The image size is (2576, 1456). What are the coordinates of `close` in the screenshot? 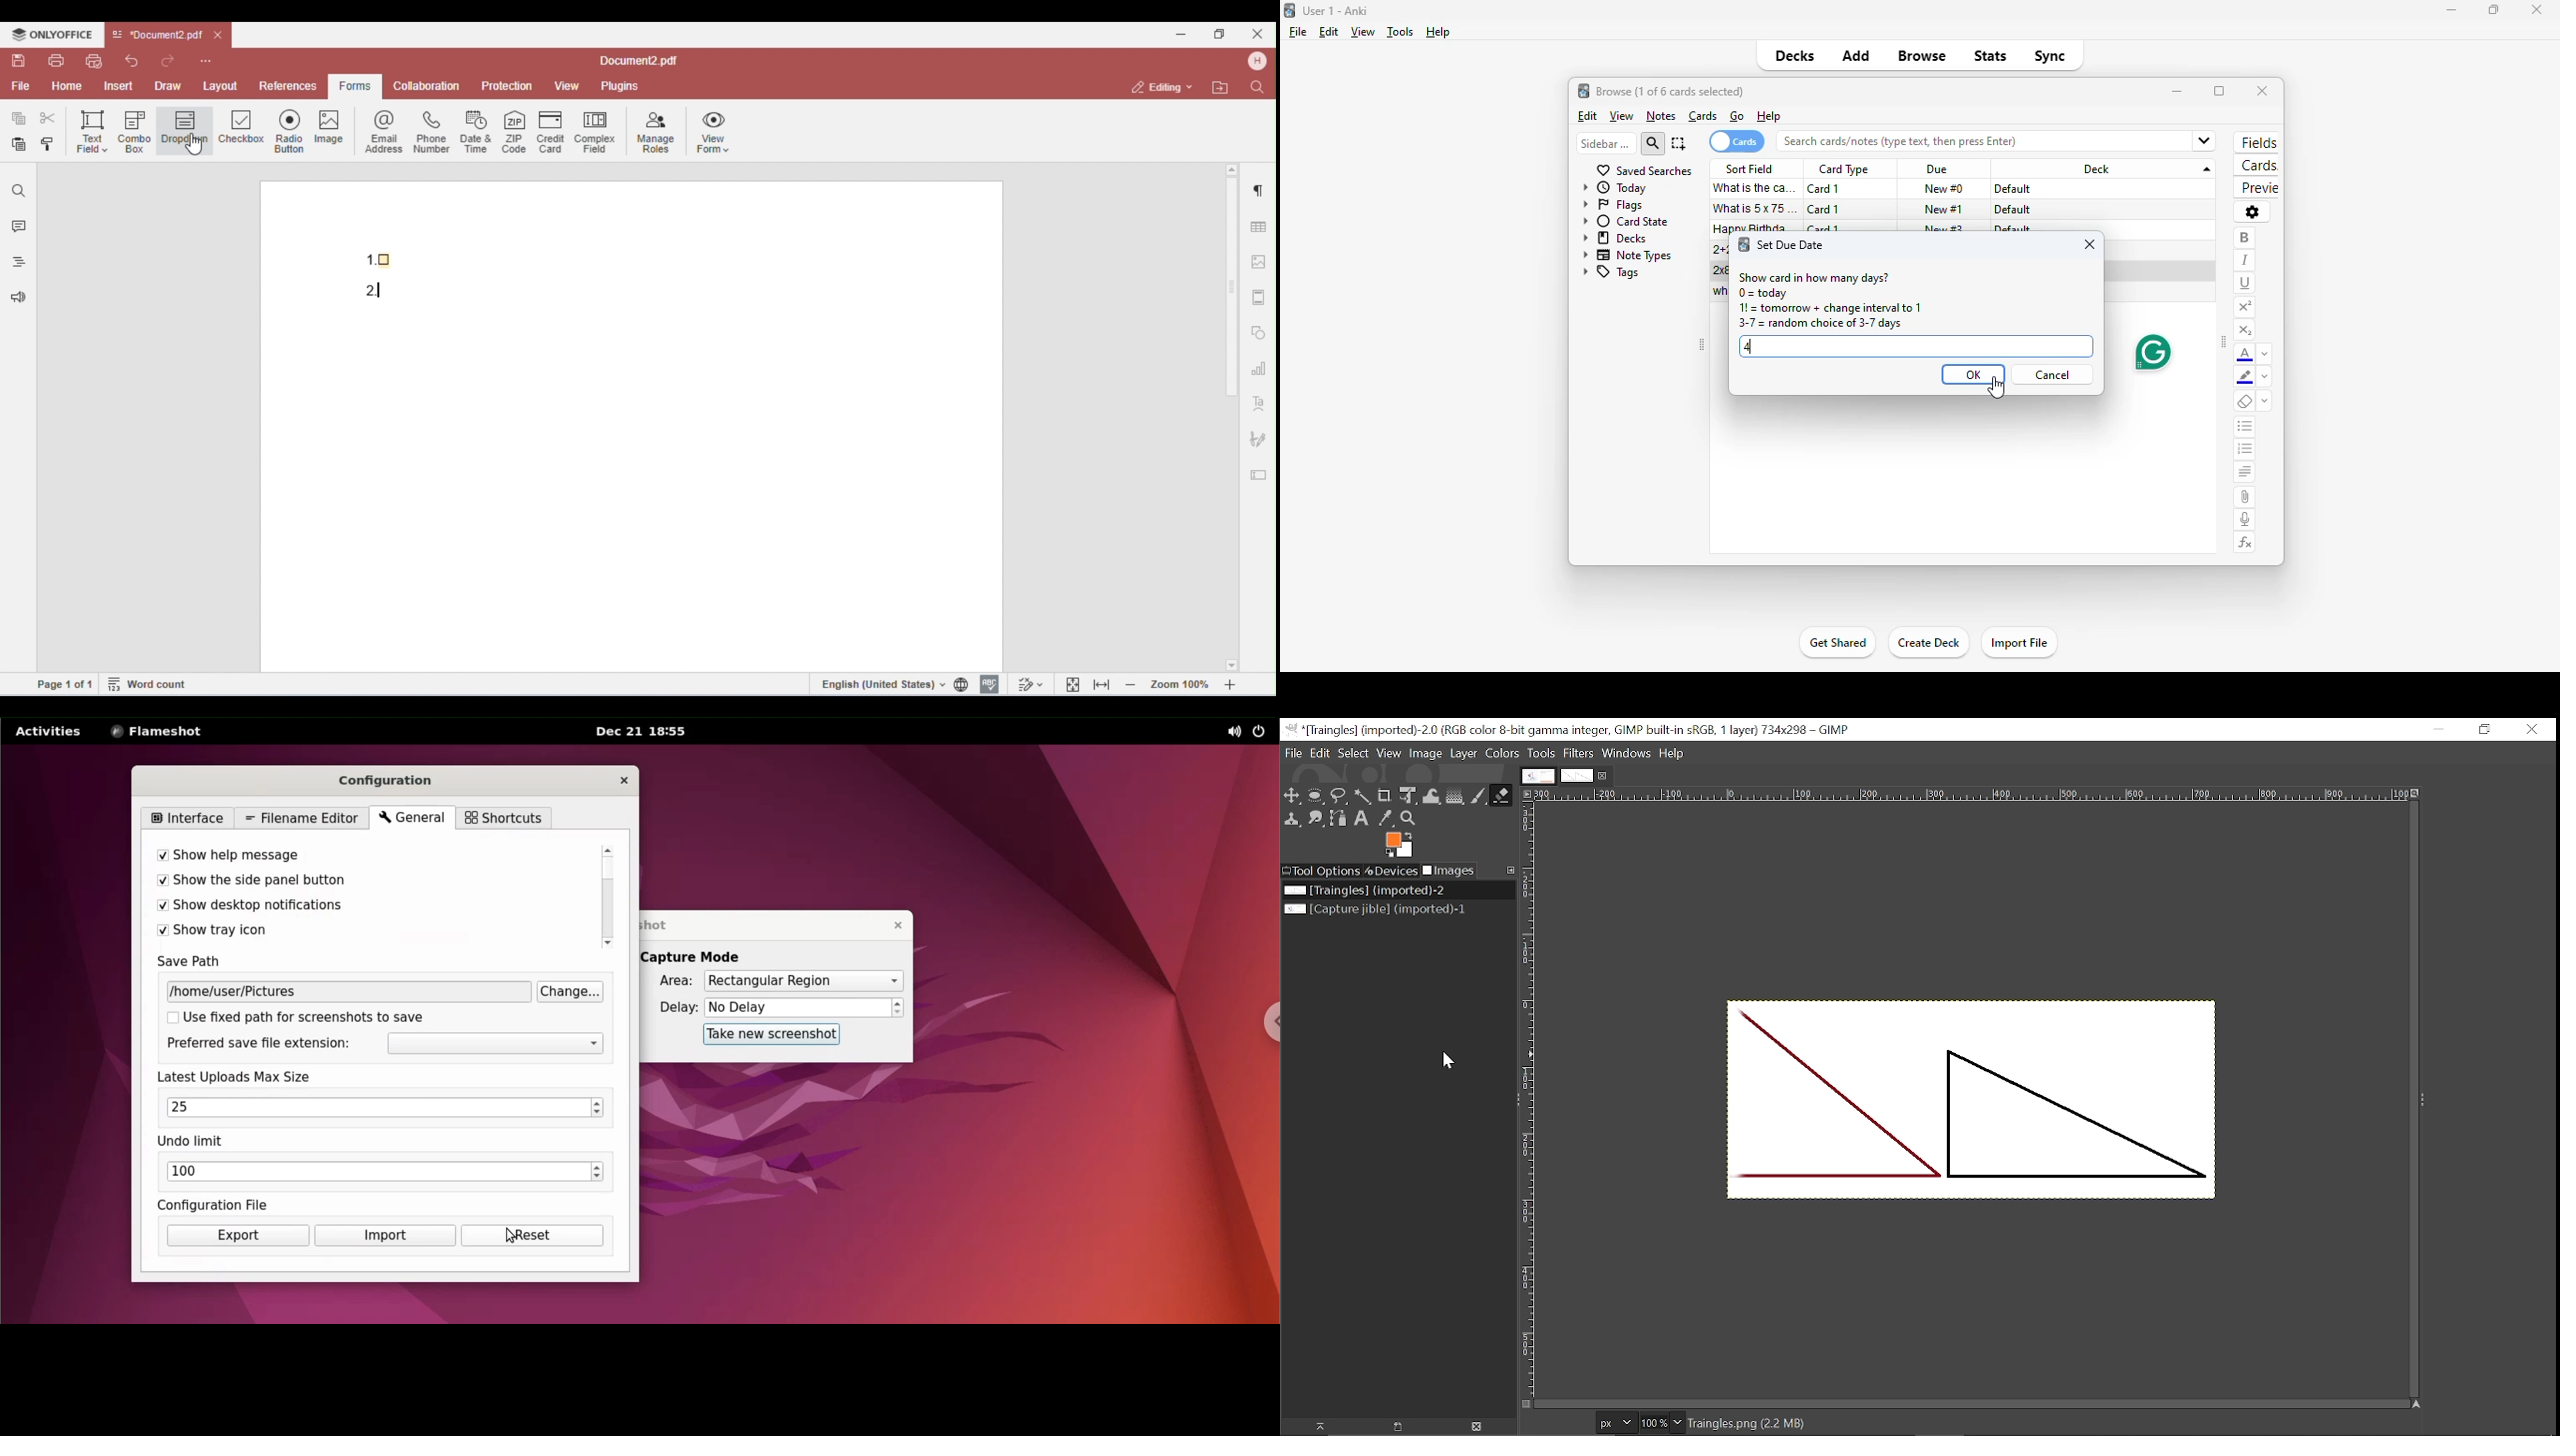 It's located at (2090, 245).